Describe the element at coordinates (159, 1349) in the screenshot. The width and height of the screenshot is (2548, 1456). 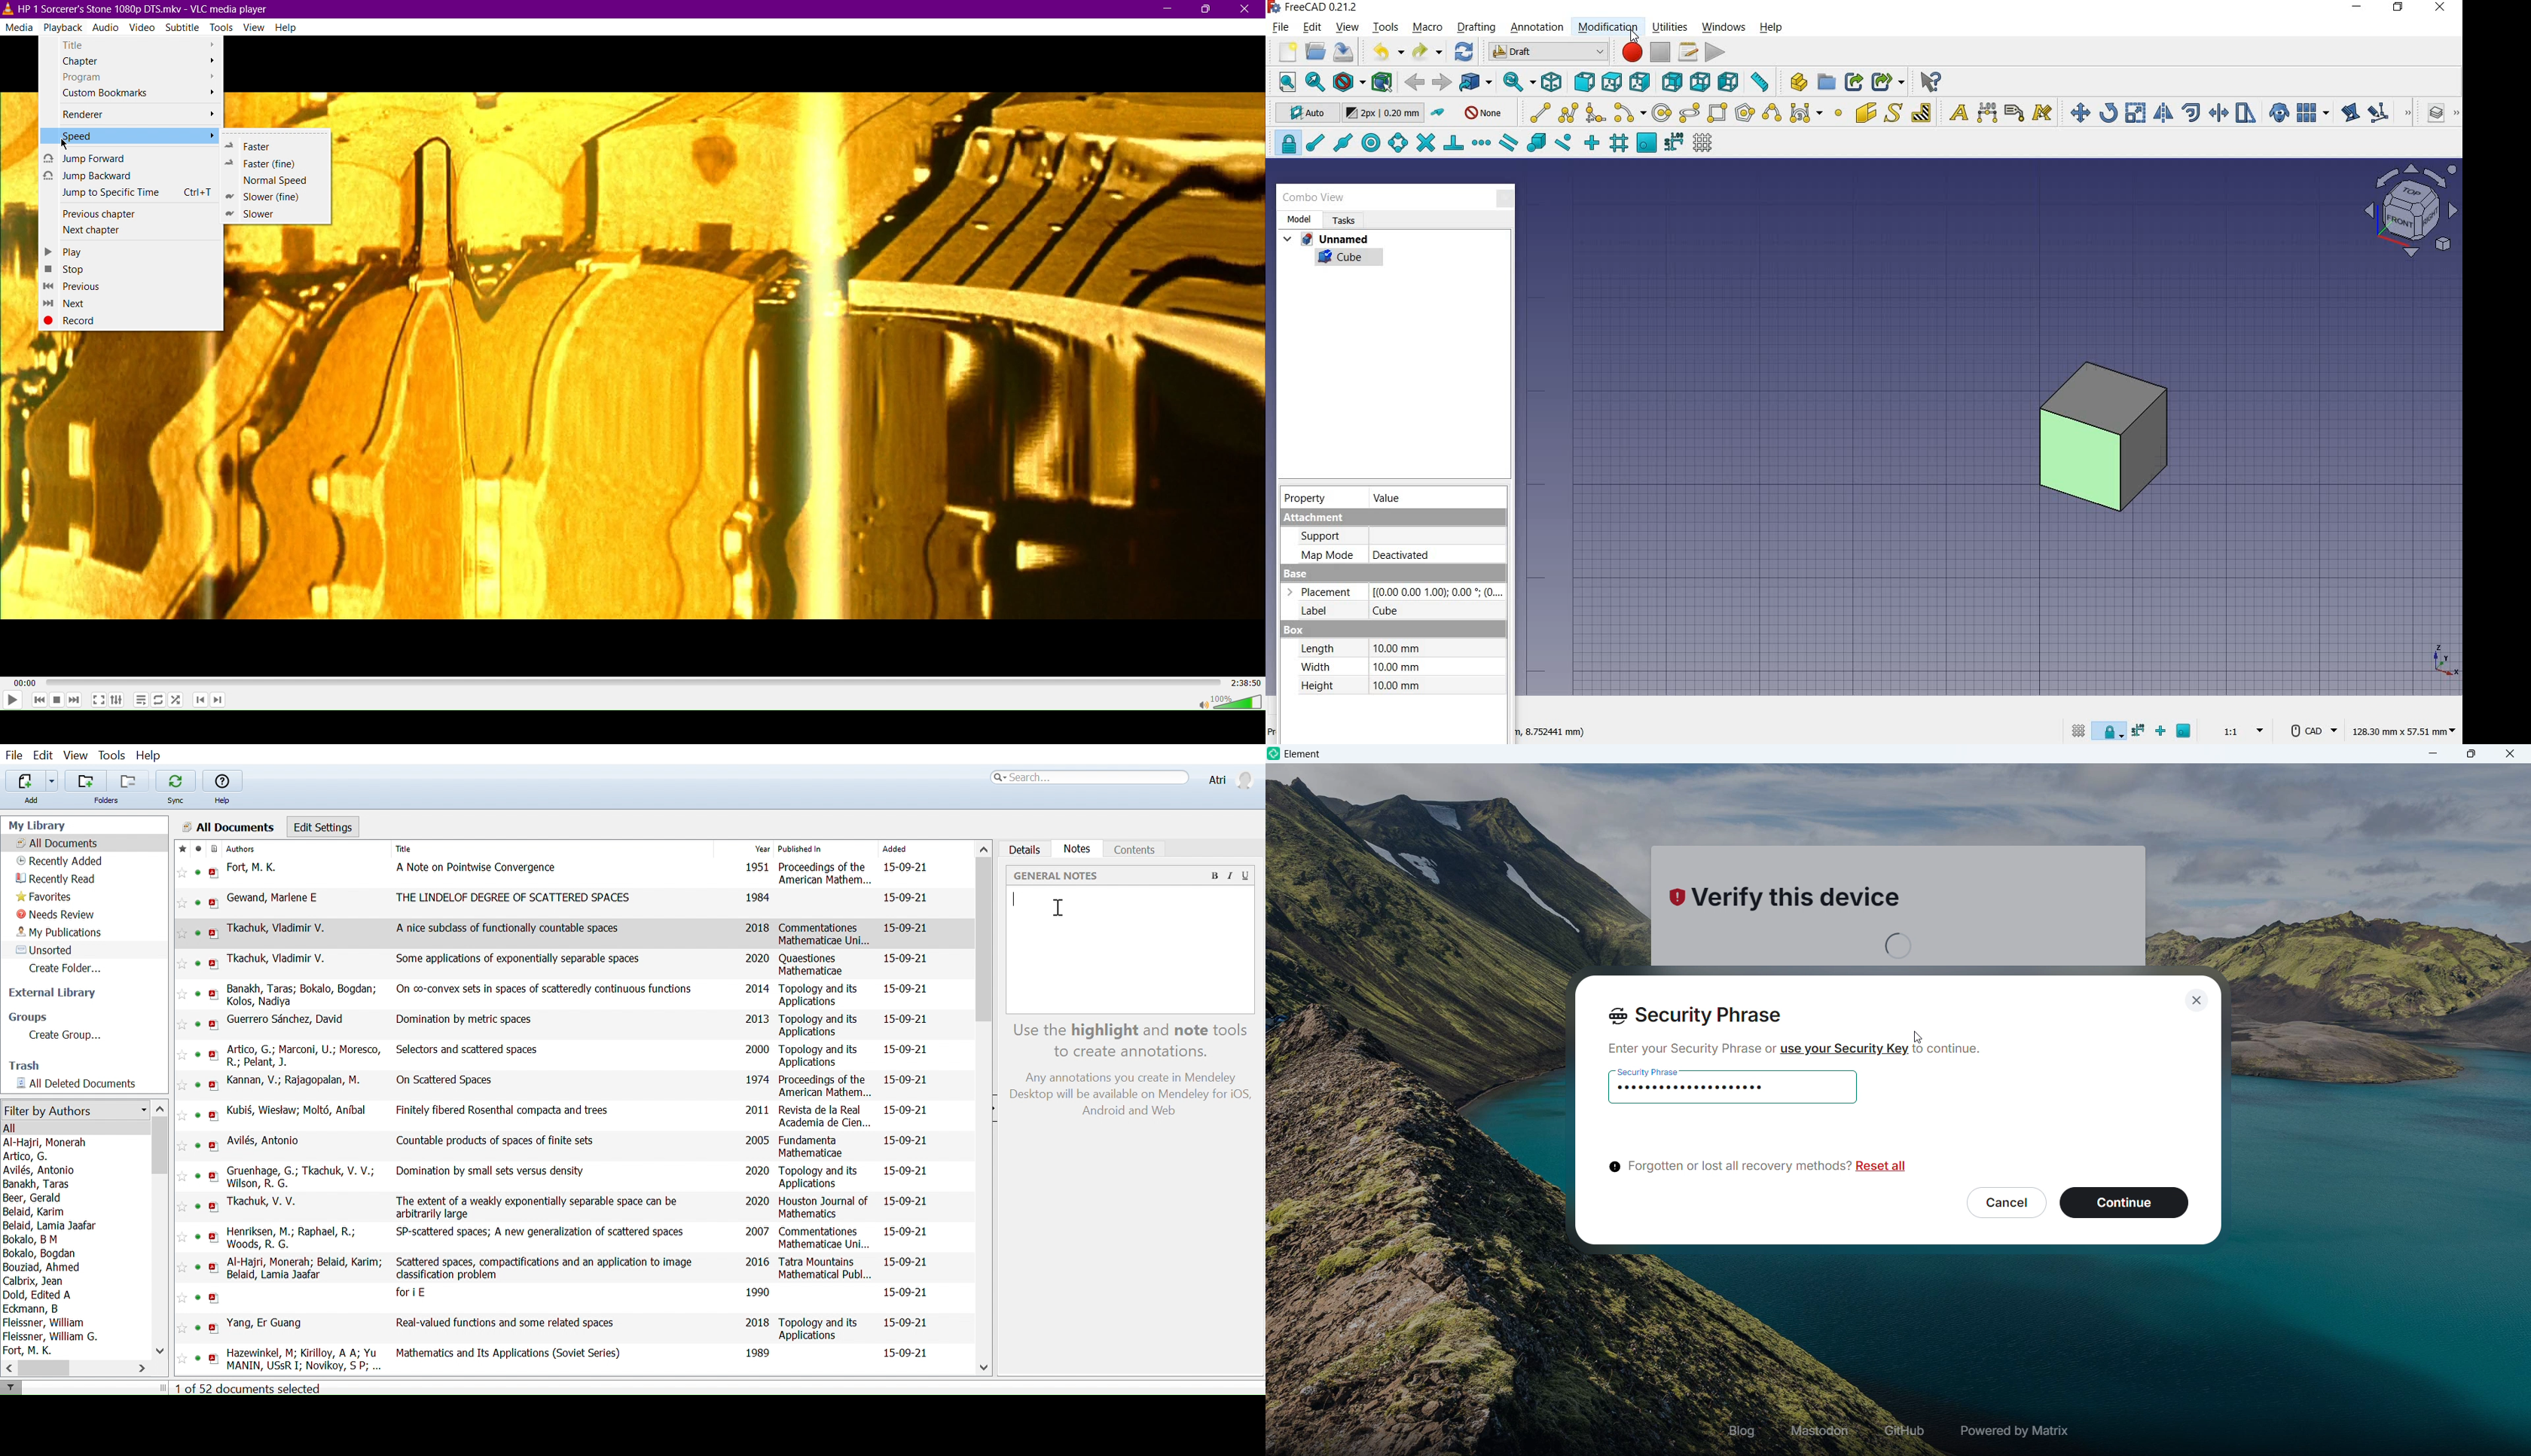
I see `Move down in filter by authors` at that location.